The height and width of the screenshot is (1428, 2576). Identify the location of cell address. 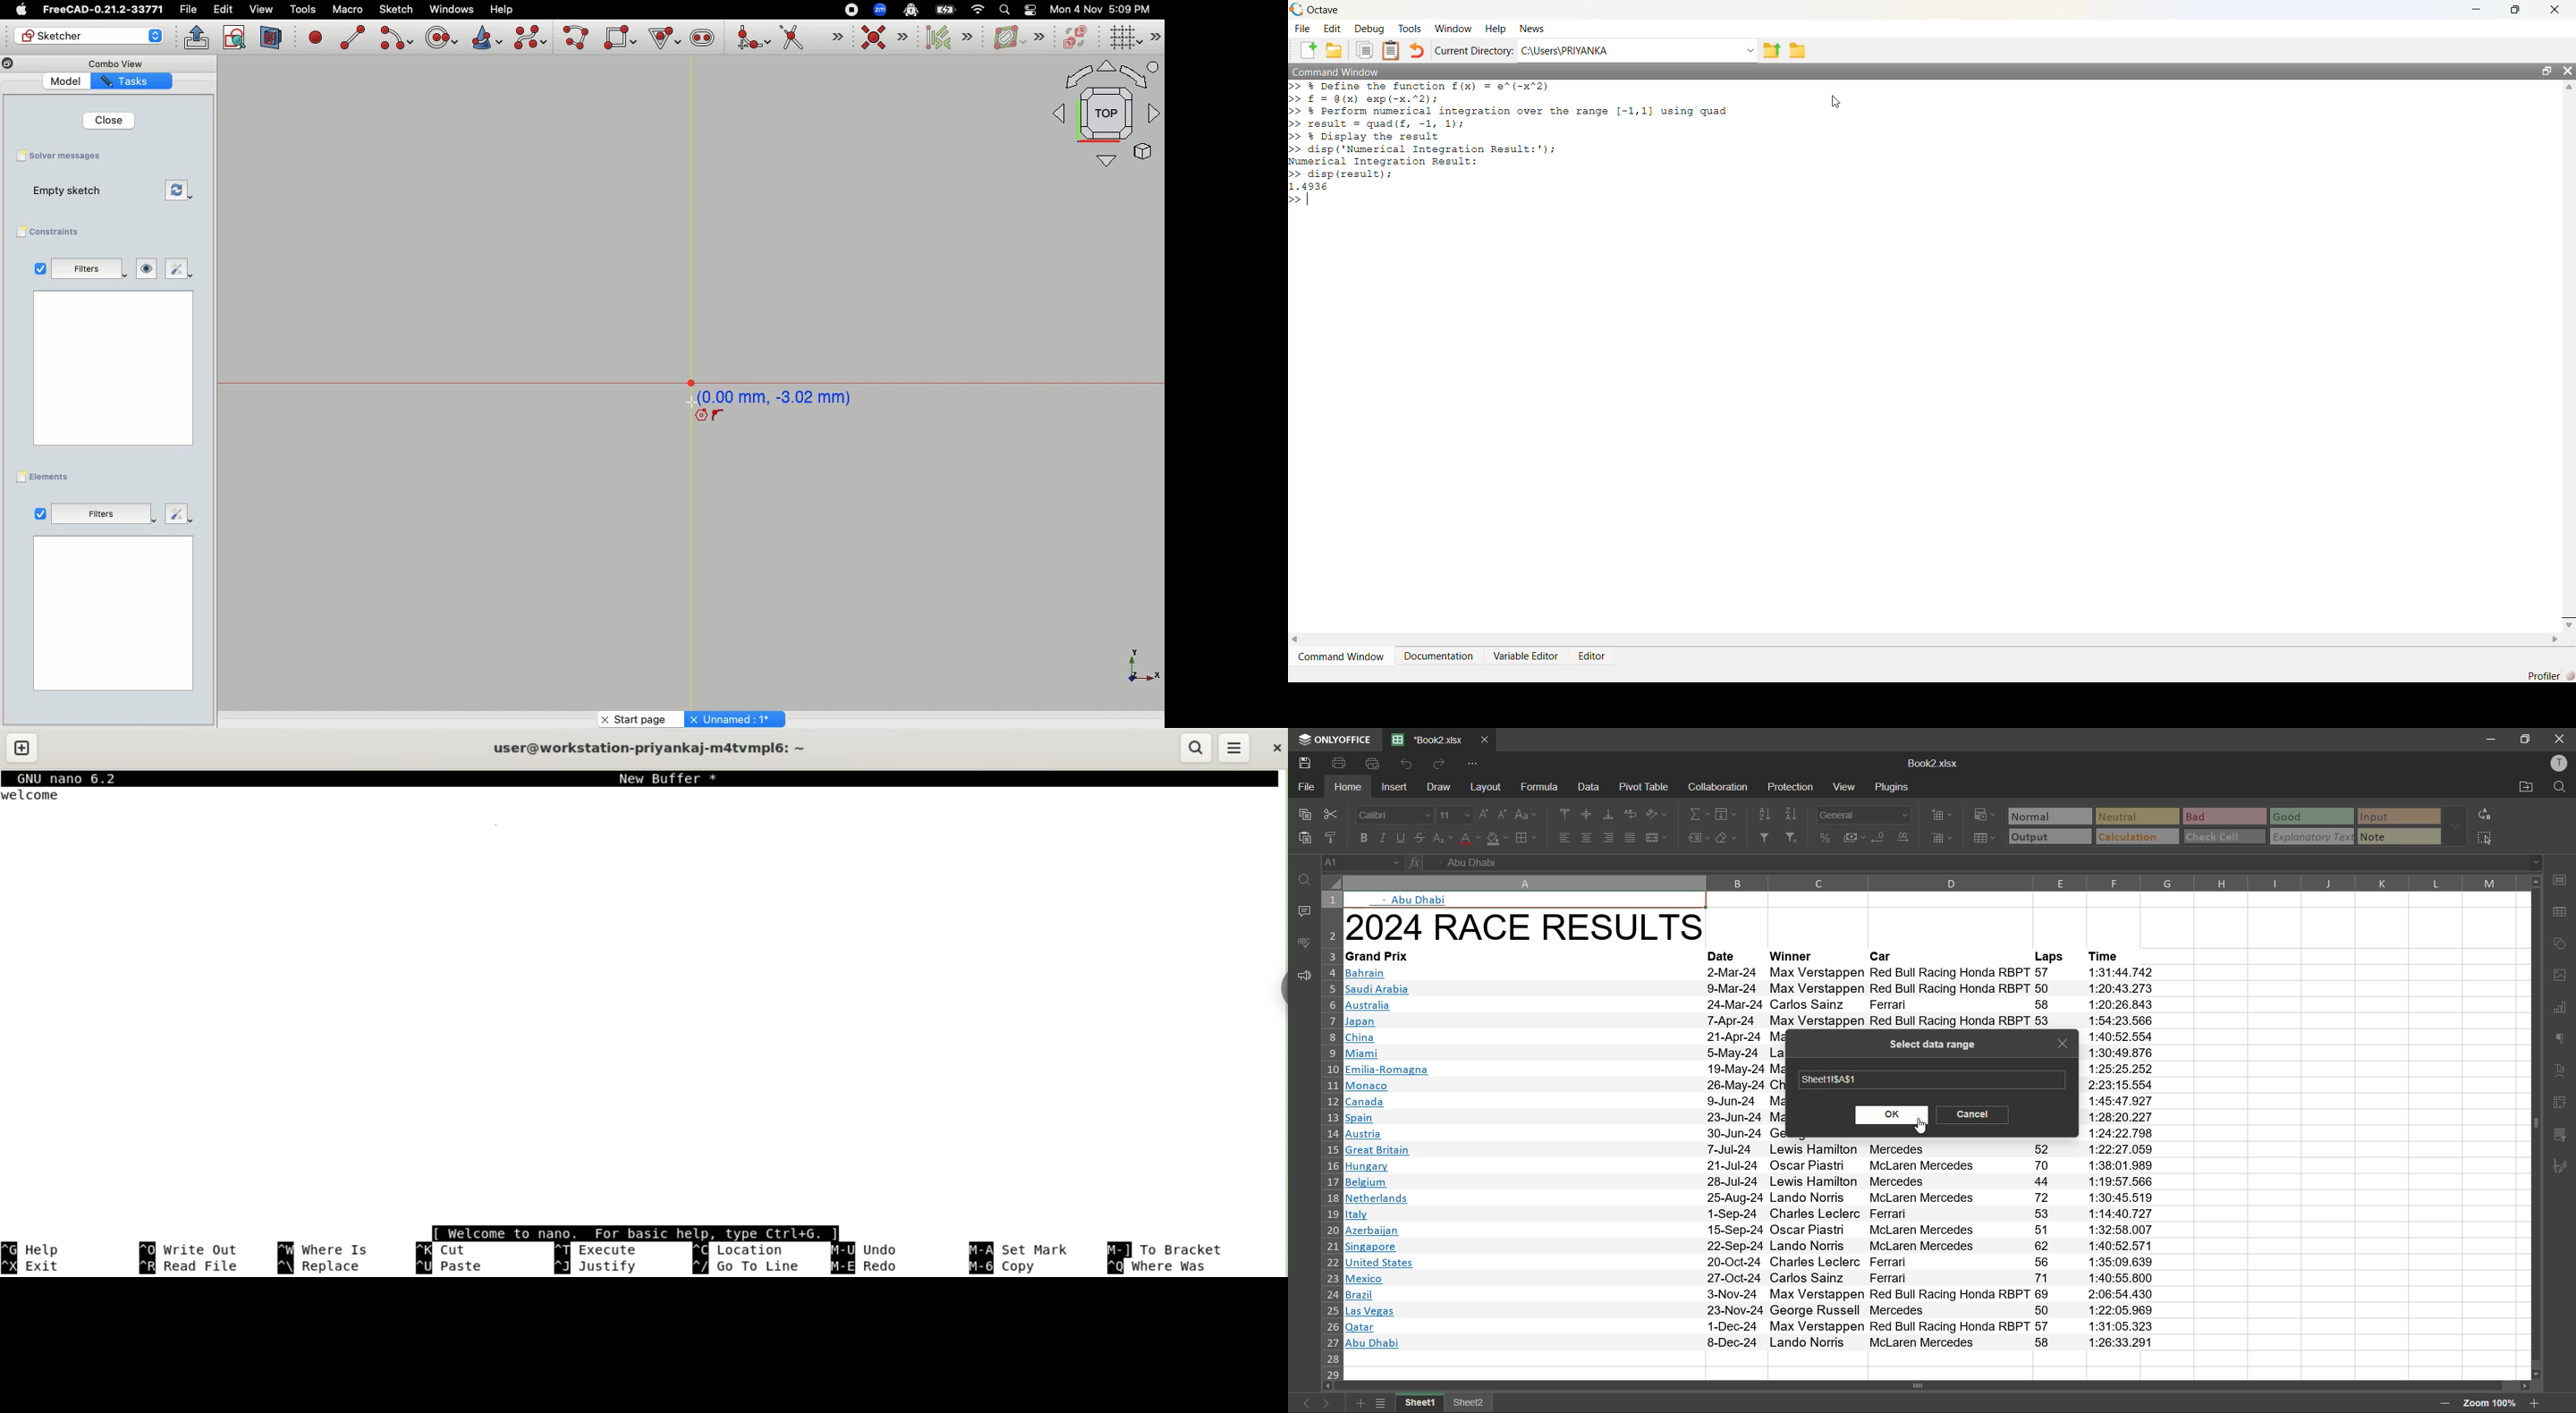
(1361, 862).